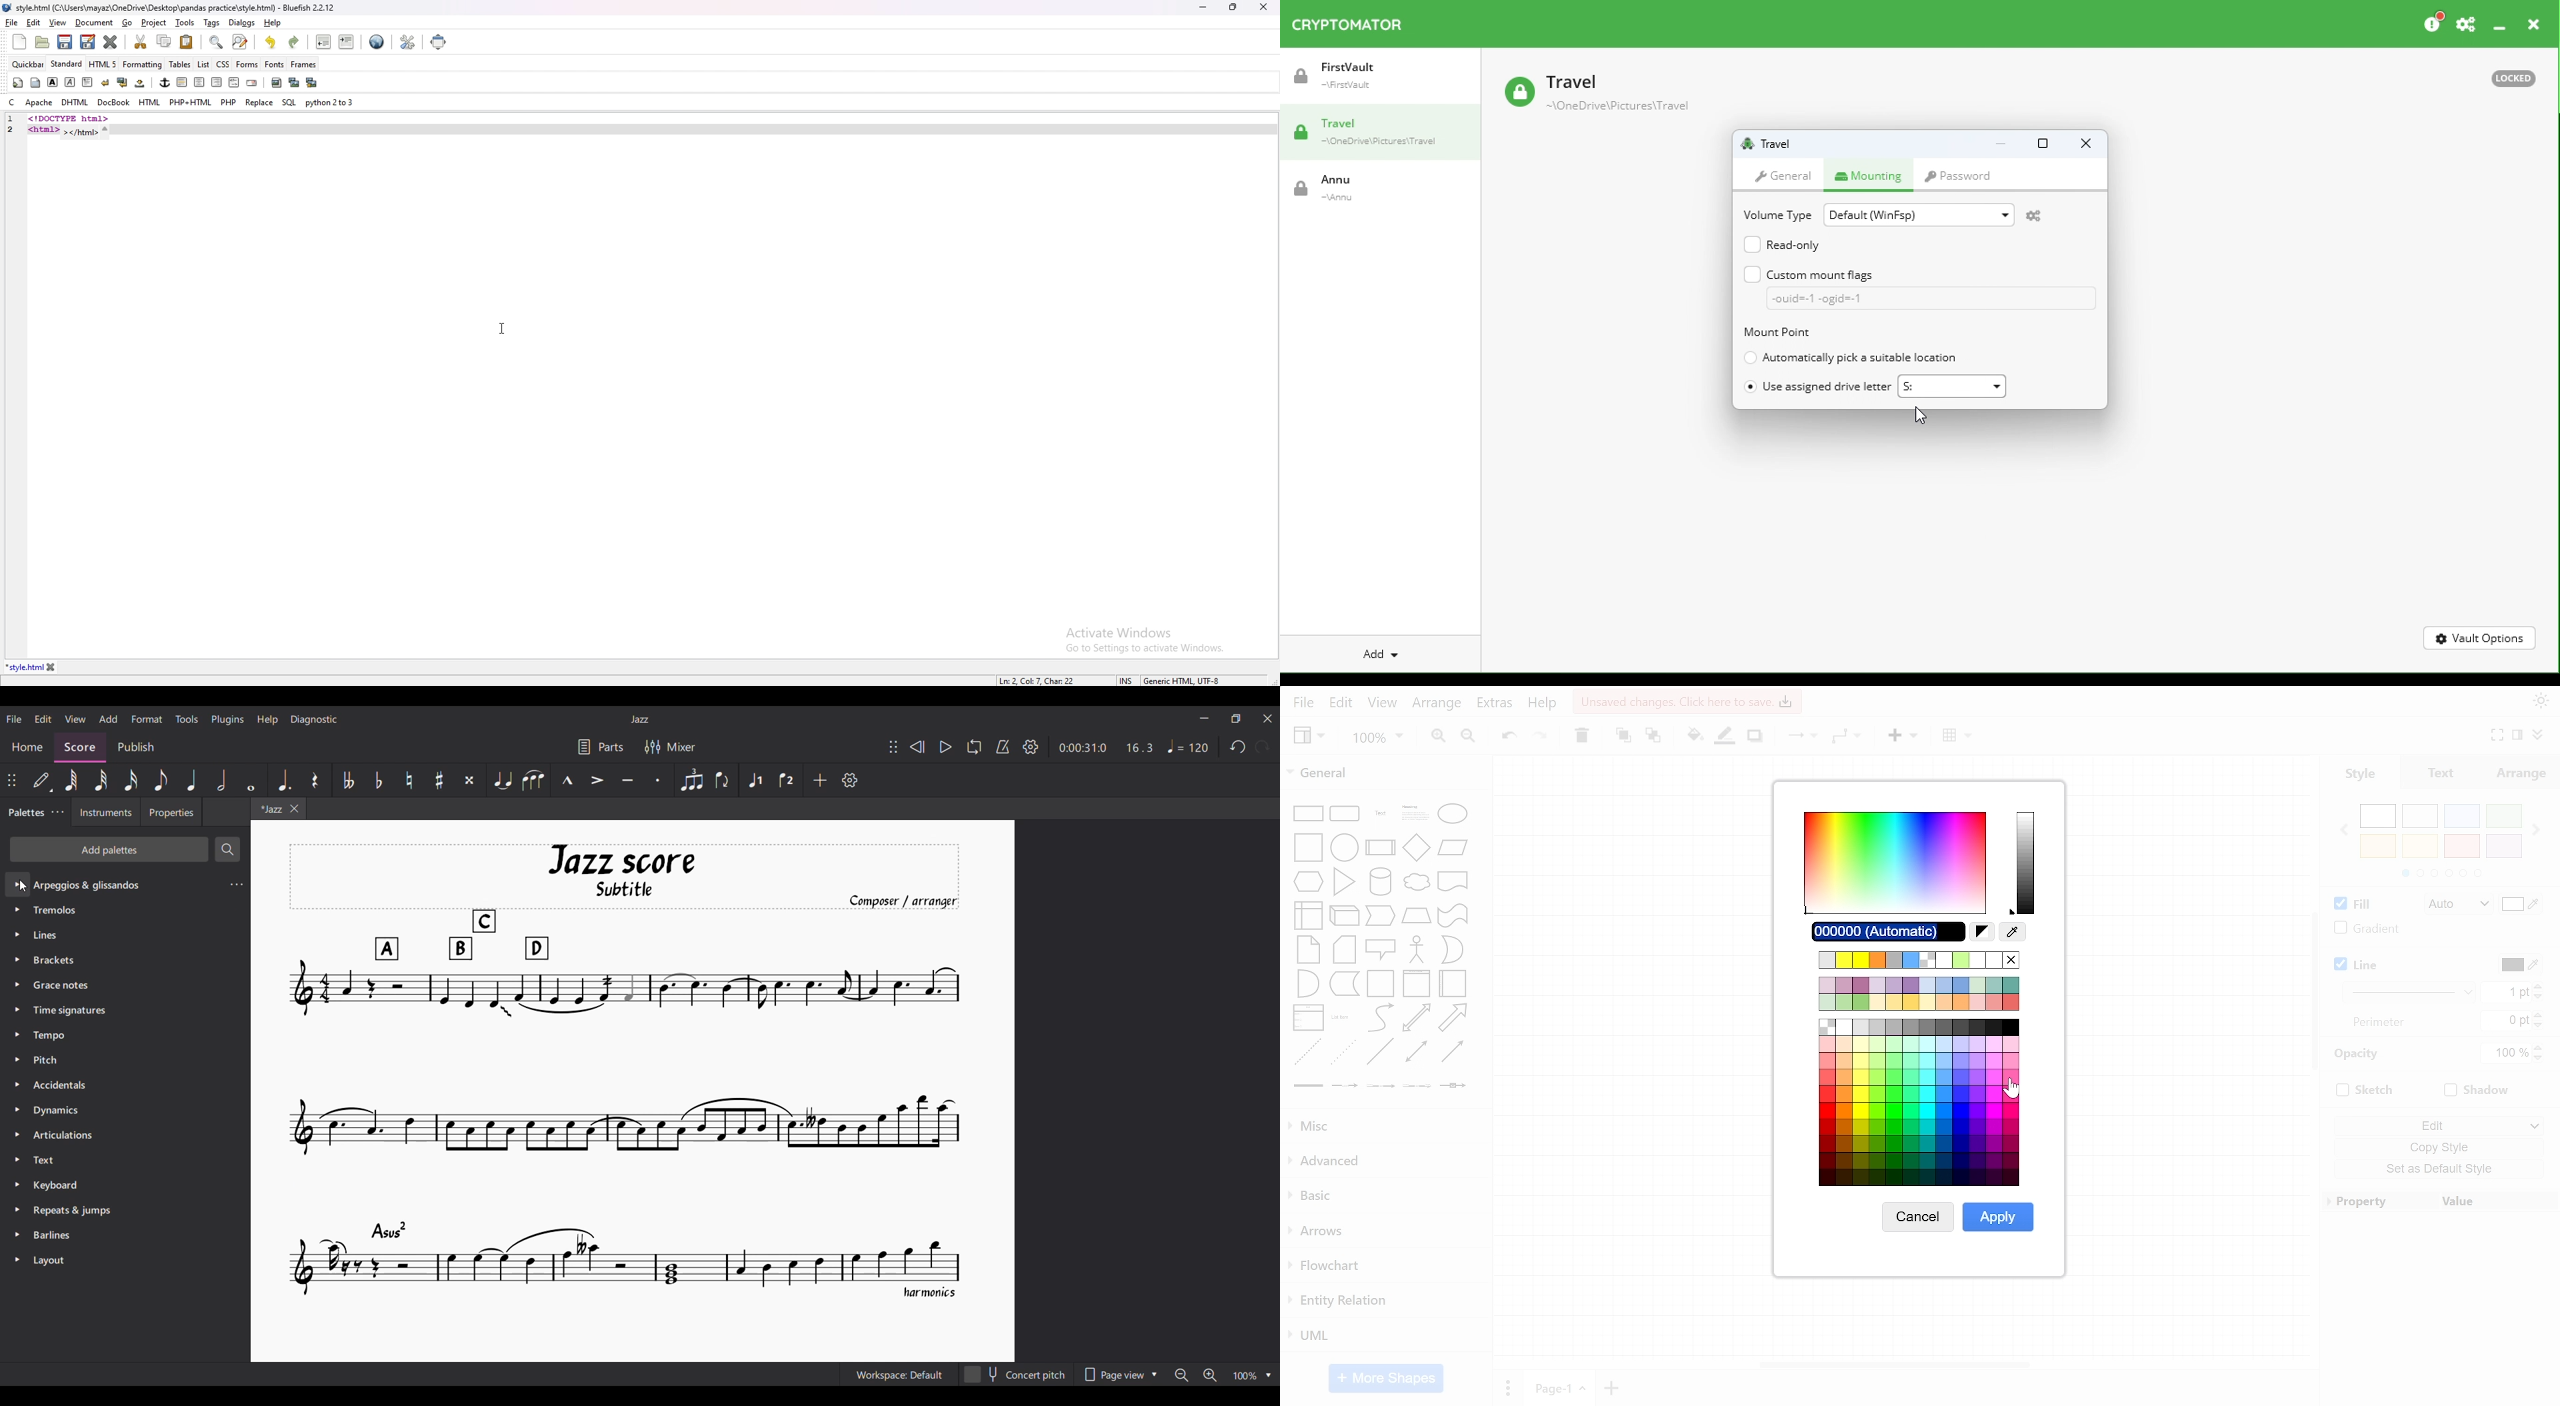 This screenshot has width=2576, height=1428. What do you see at coordinates (313, 719) in the screenshot?
I see `Diagnostic menu` at bounding box center [313, 719].